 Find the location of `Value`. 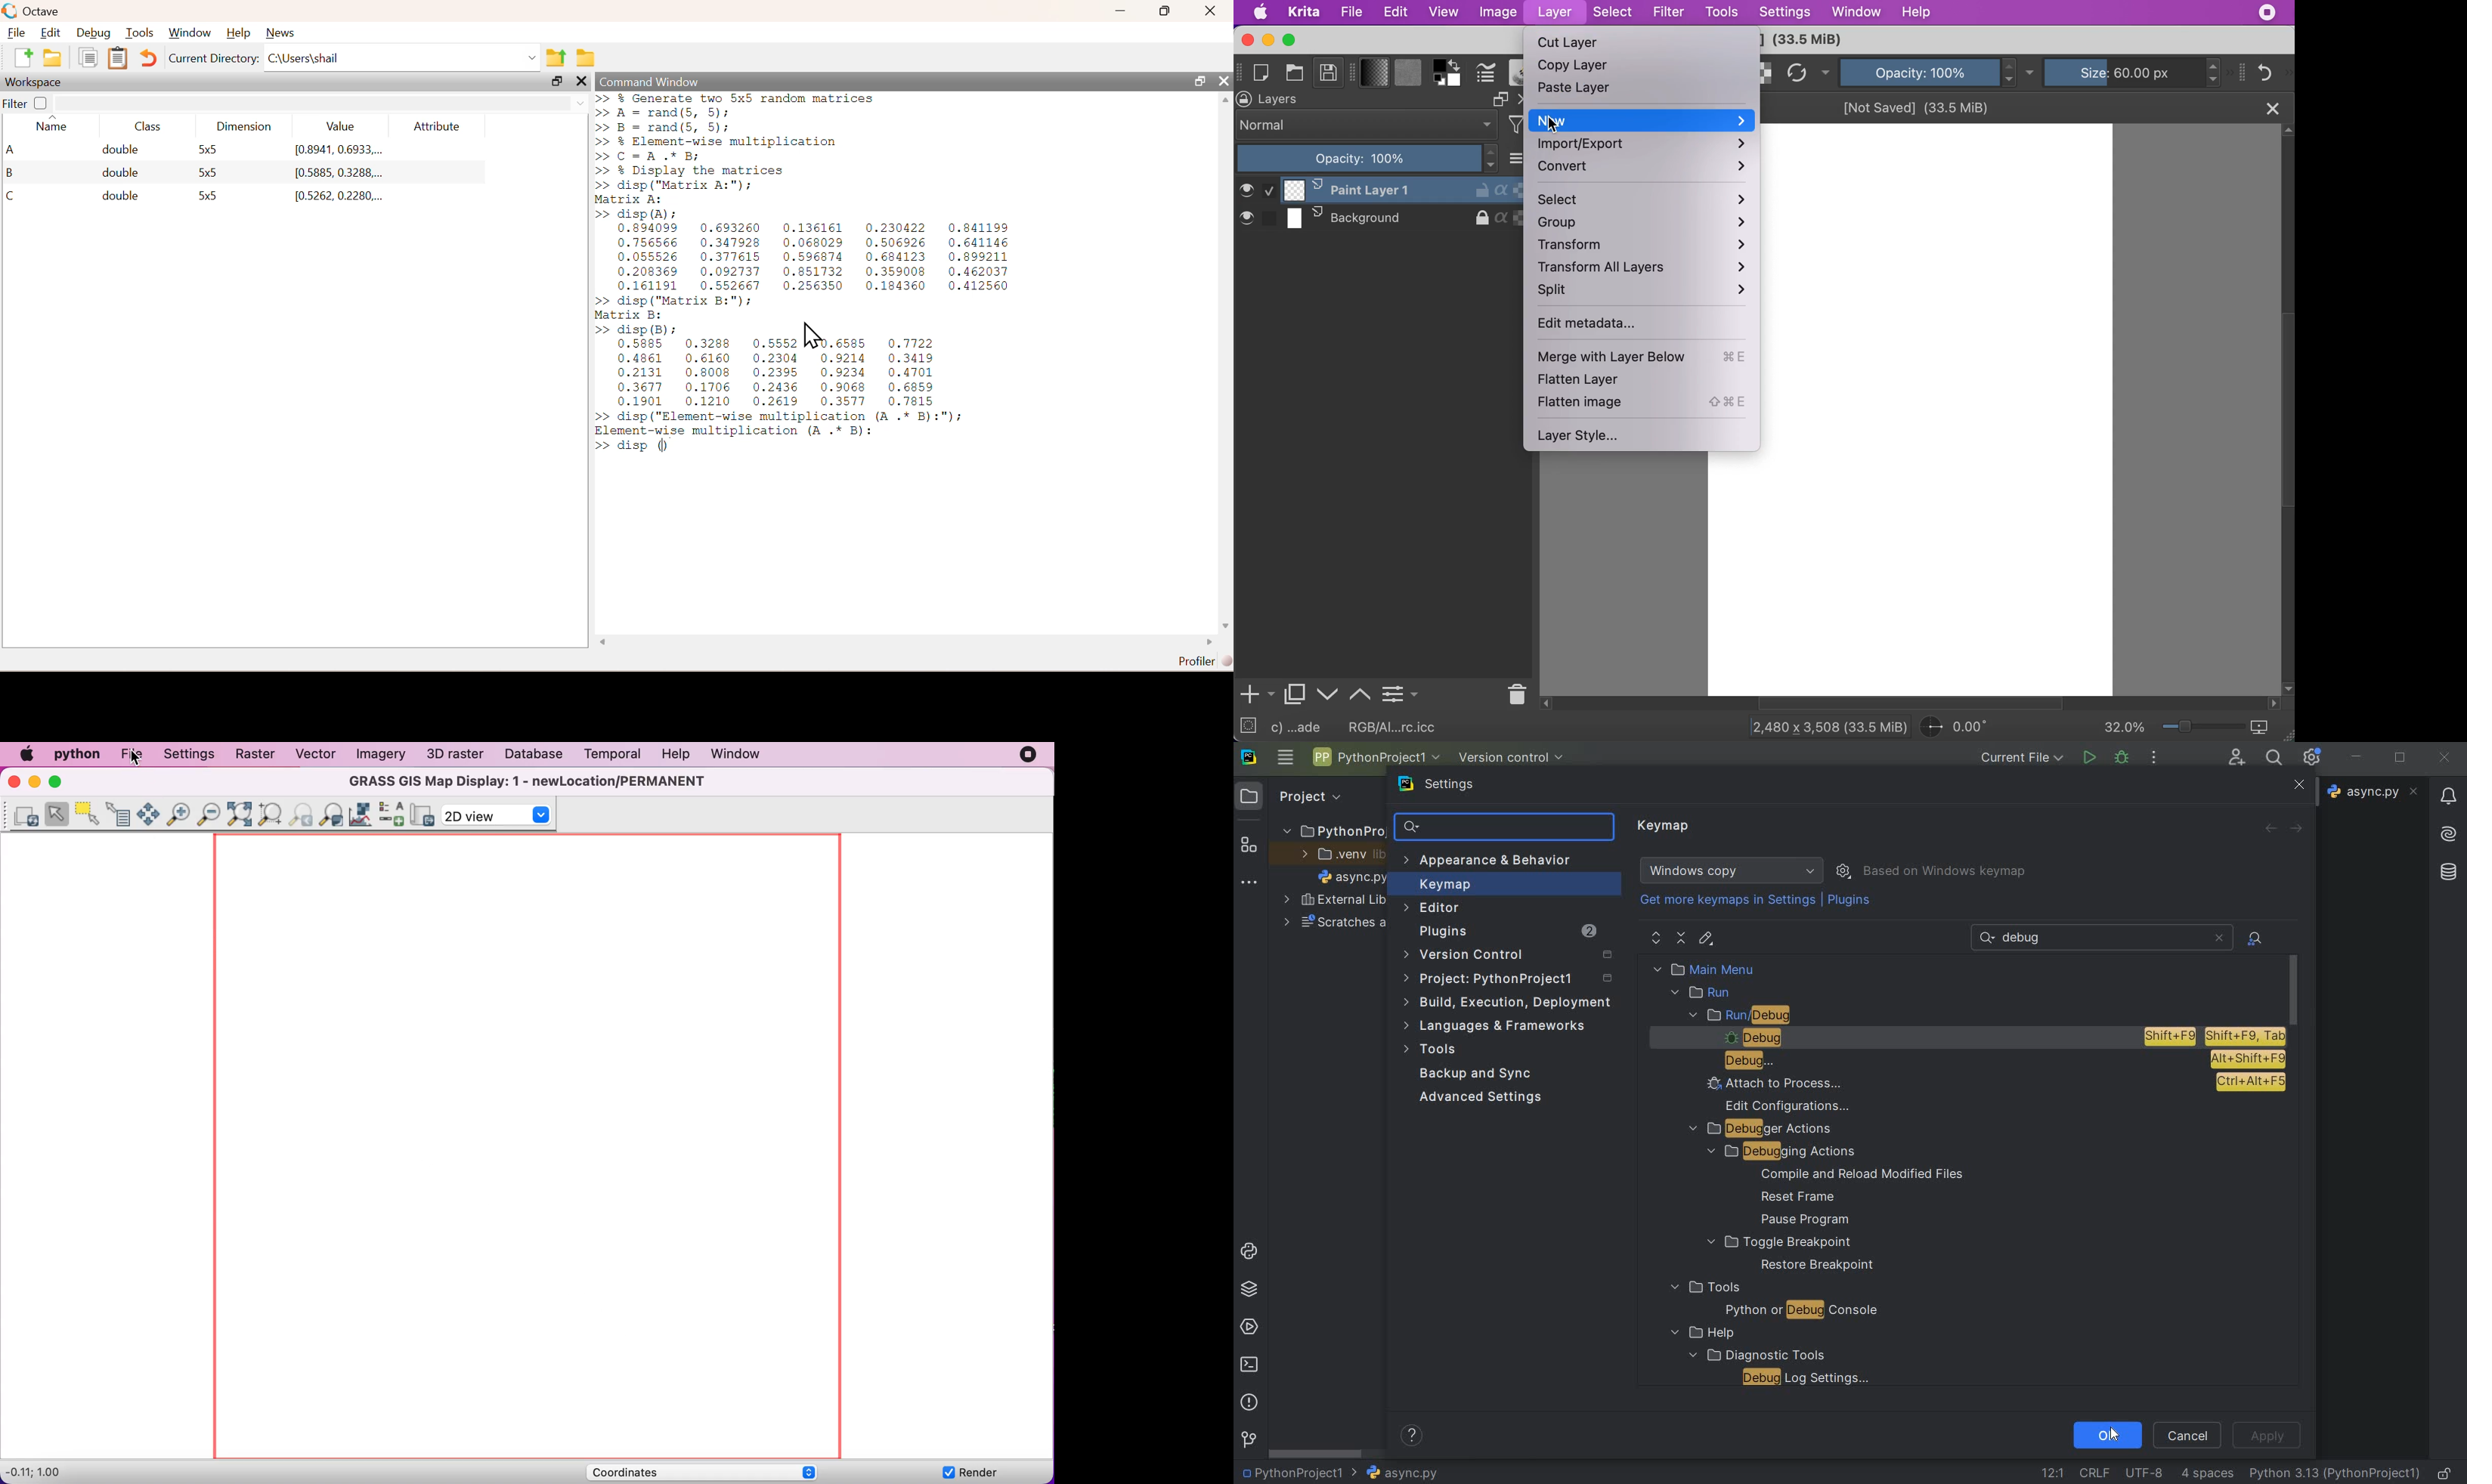

Value is located at coordinates (339, 125).